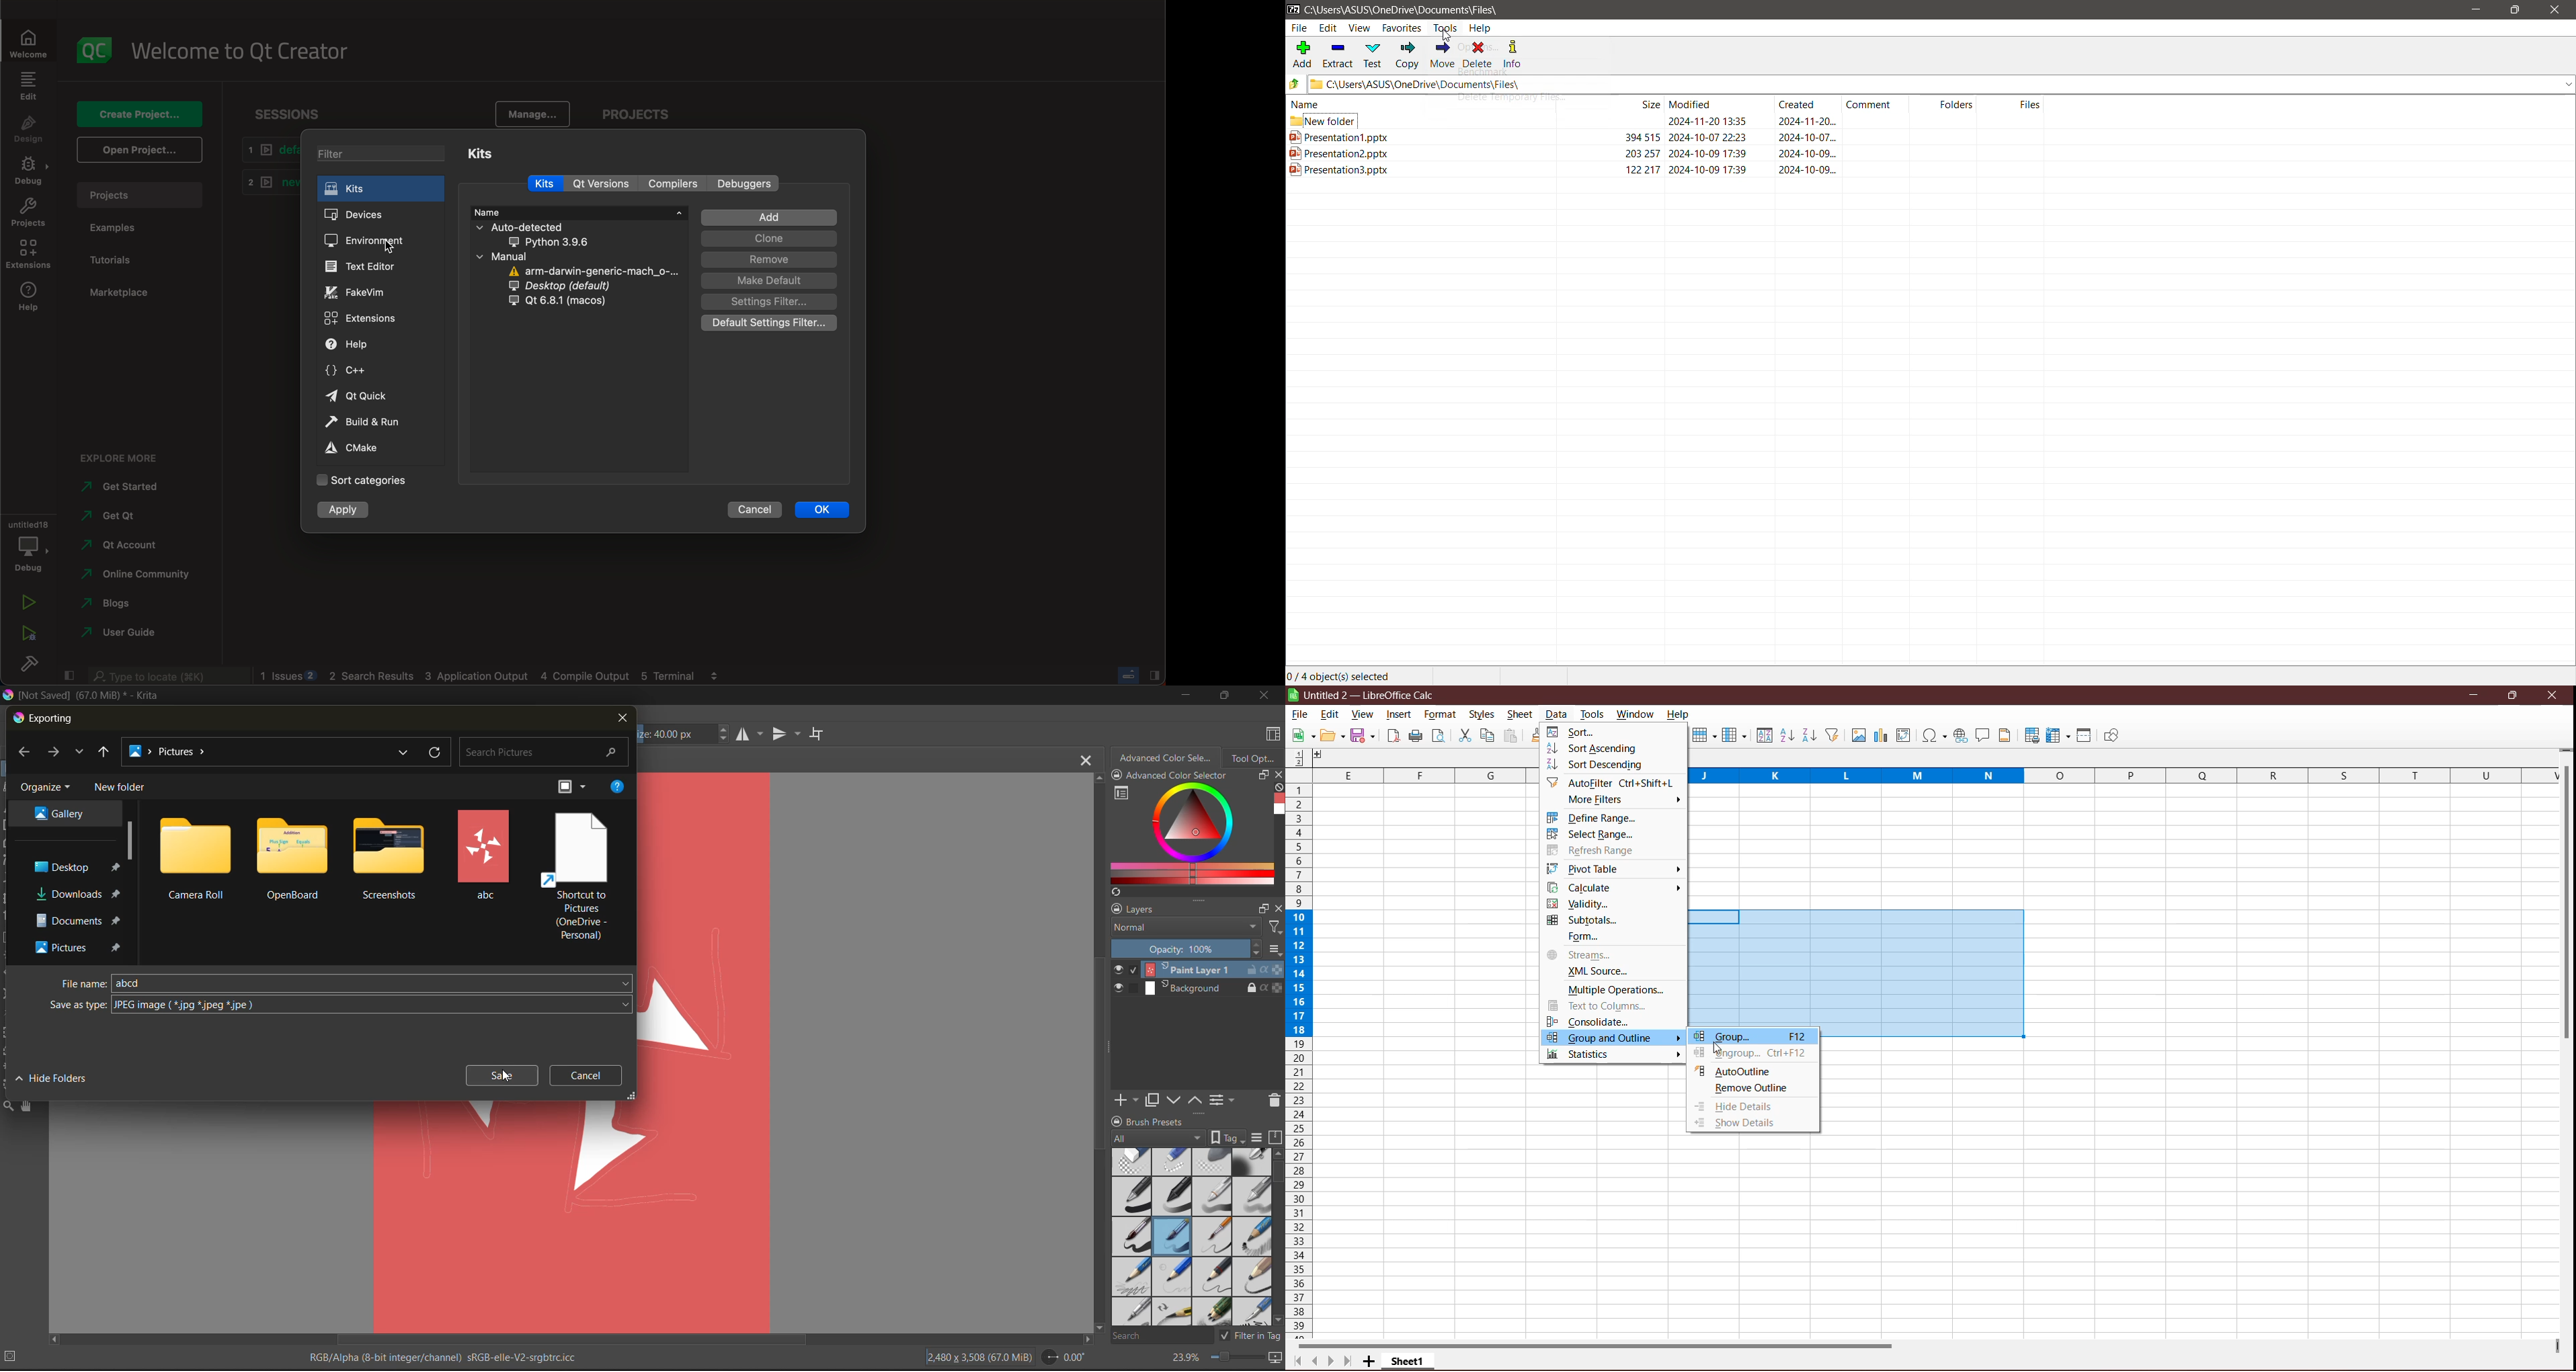  I want to click on Remove Outline, so click(1750, 1089).